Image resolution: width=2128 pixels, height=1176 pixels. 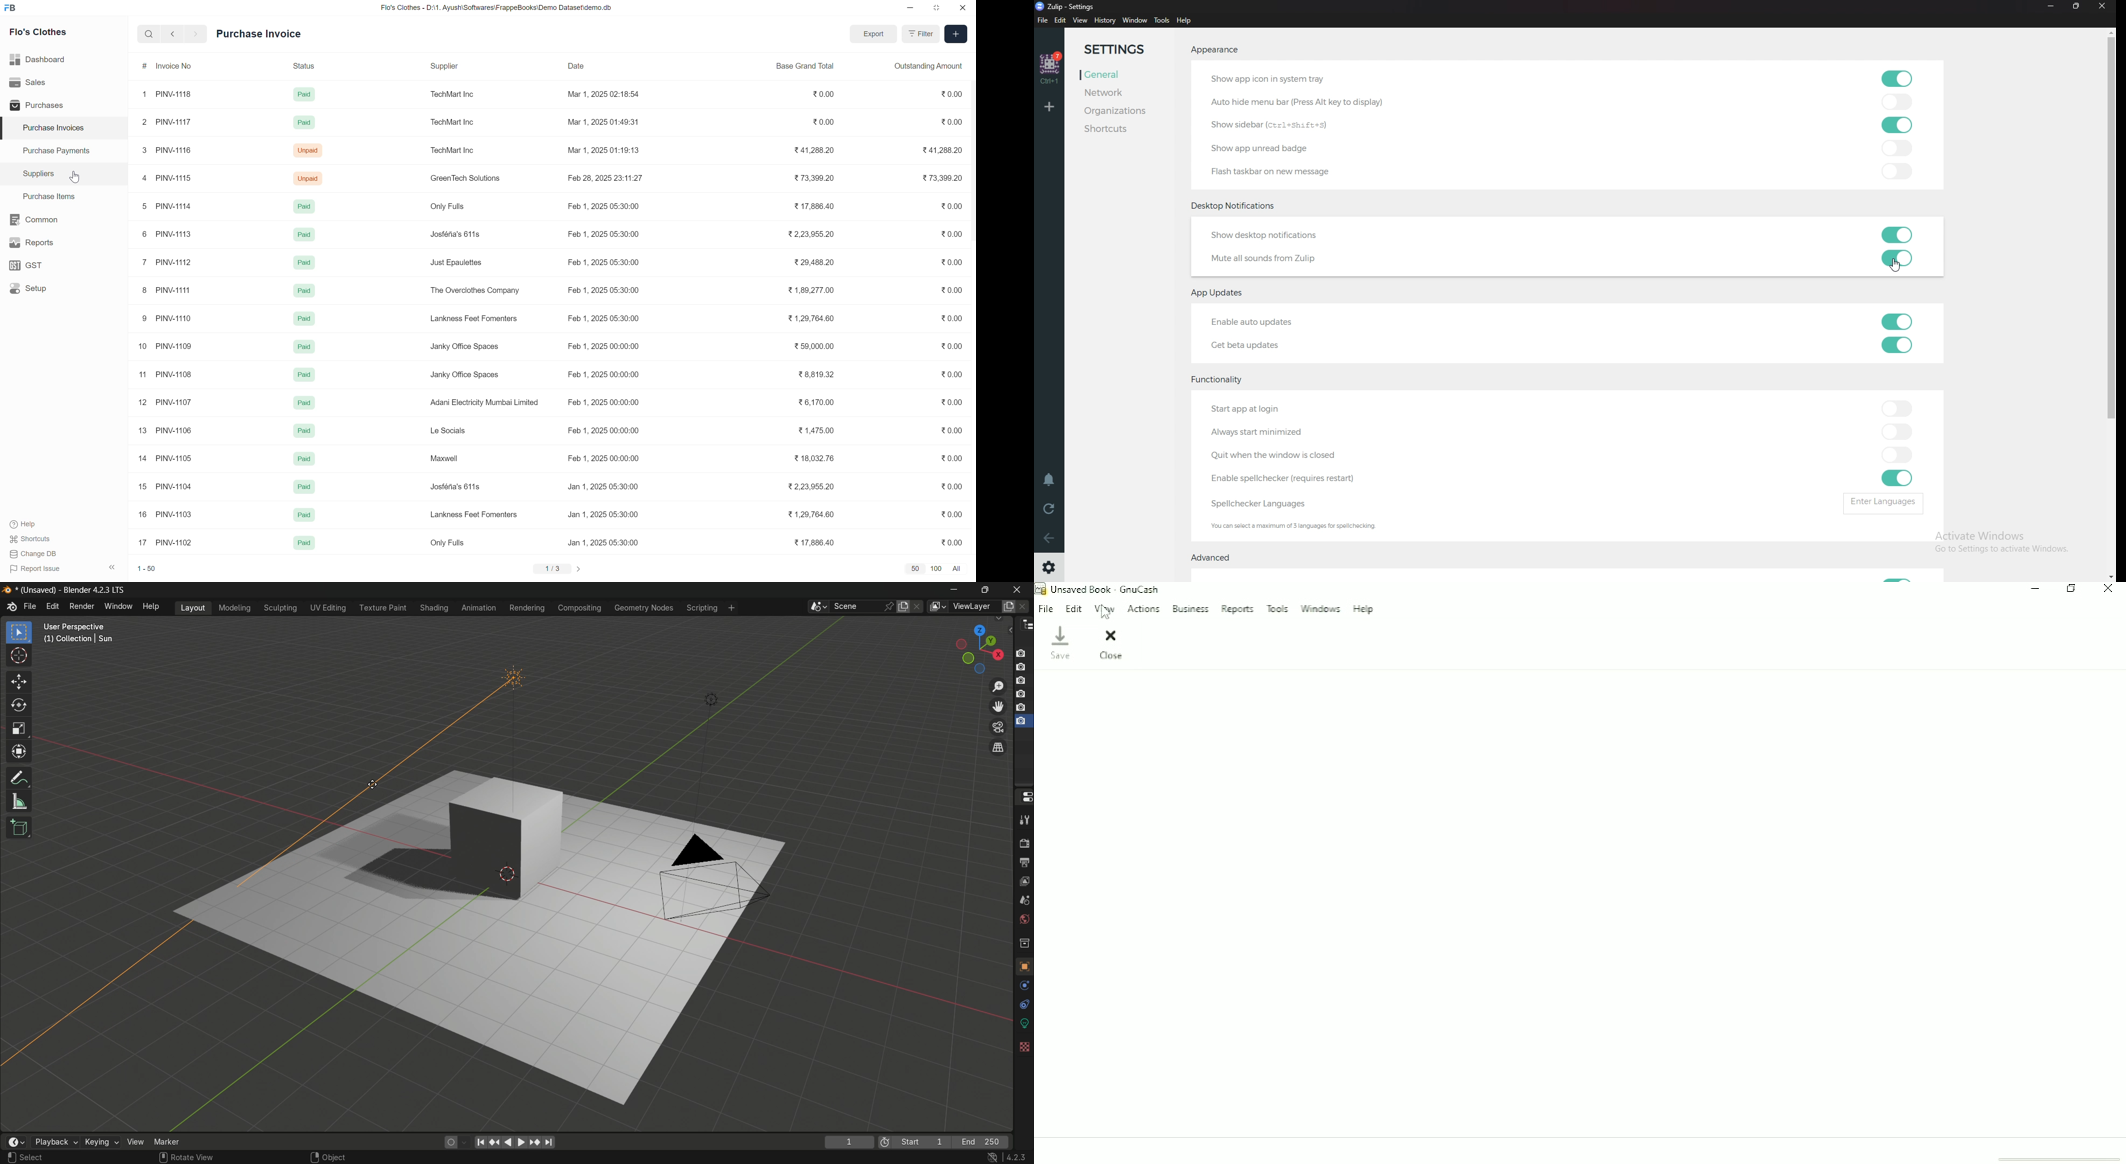 I want to click on ¥59,000.00, so click(x=811, y=346).